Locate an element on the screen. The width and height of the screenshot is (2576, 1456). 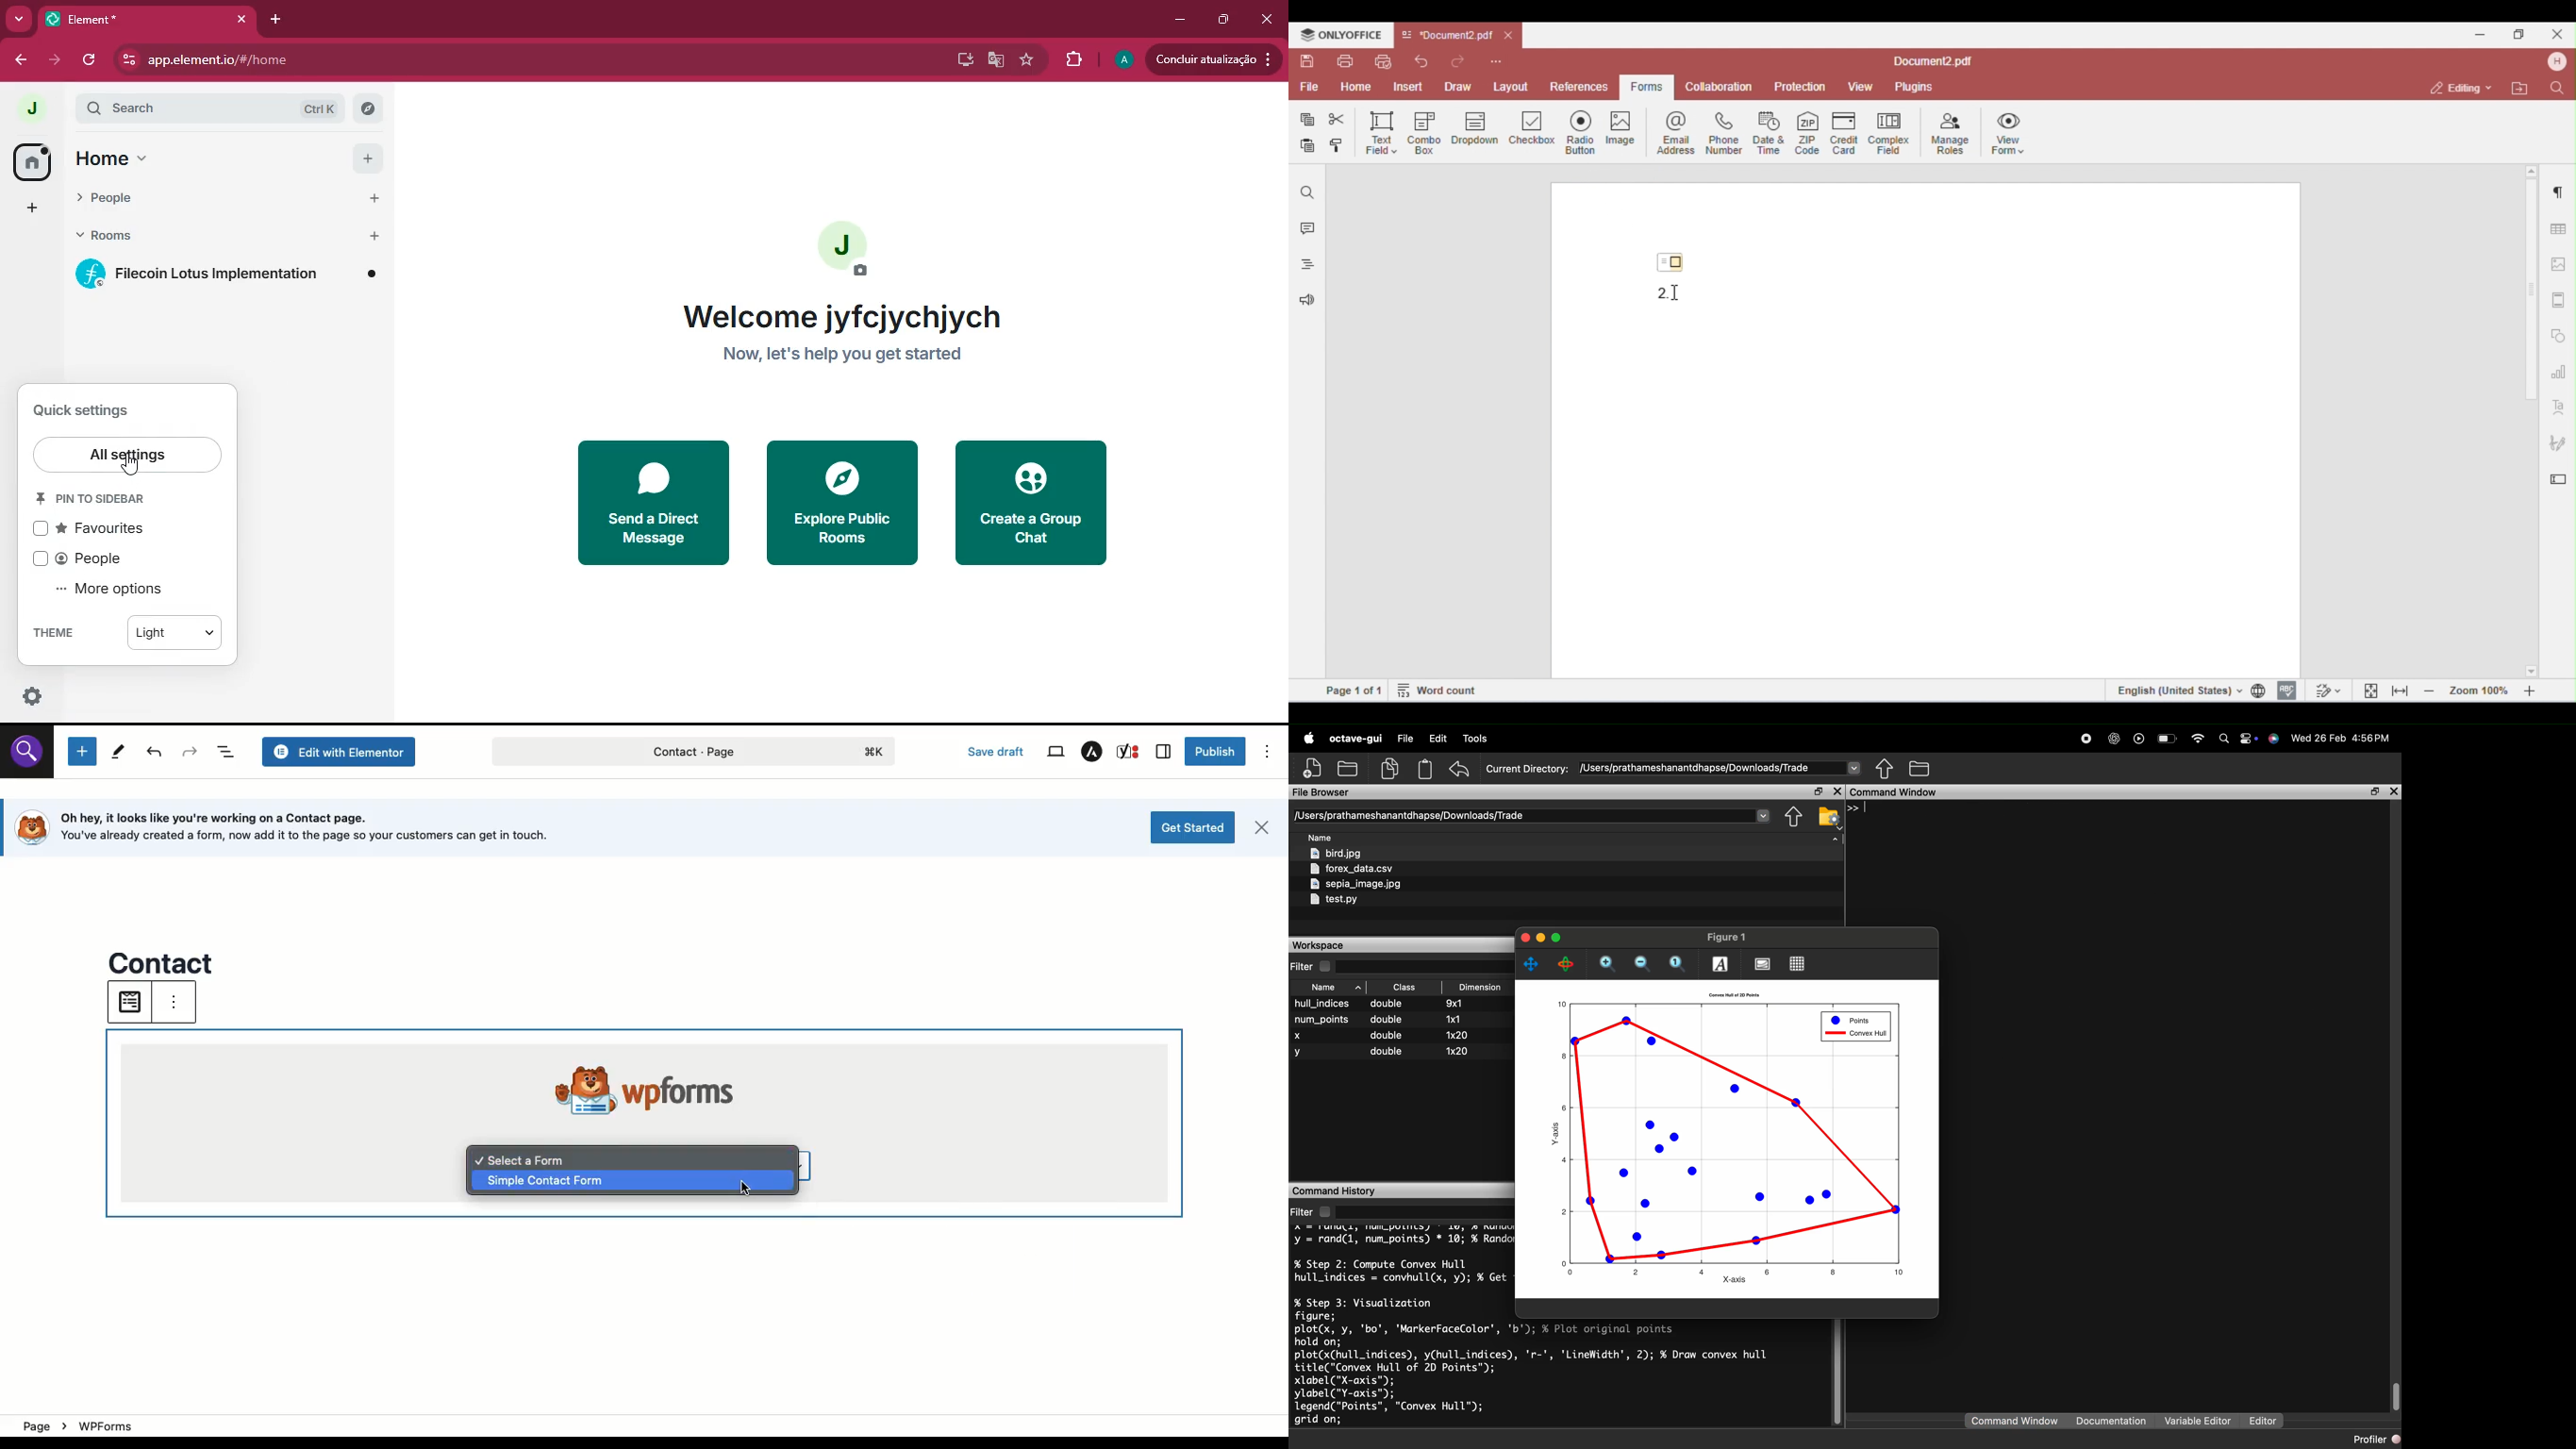
explore public rooms is located at coordinates (841, 504).